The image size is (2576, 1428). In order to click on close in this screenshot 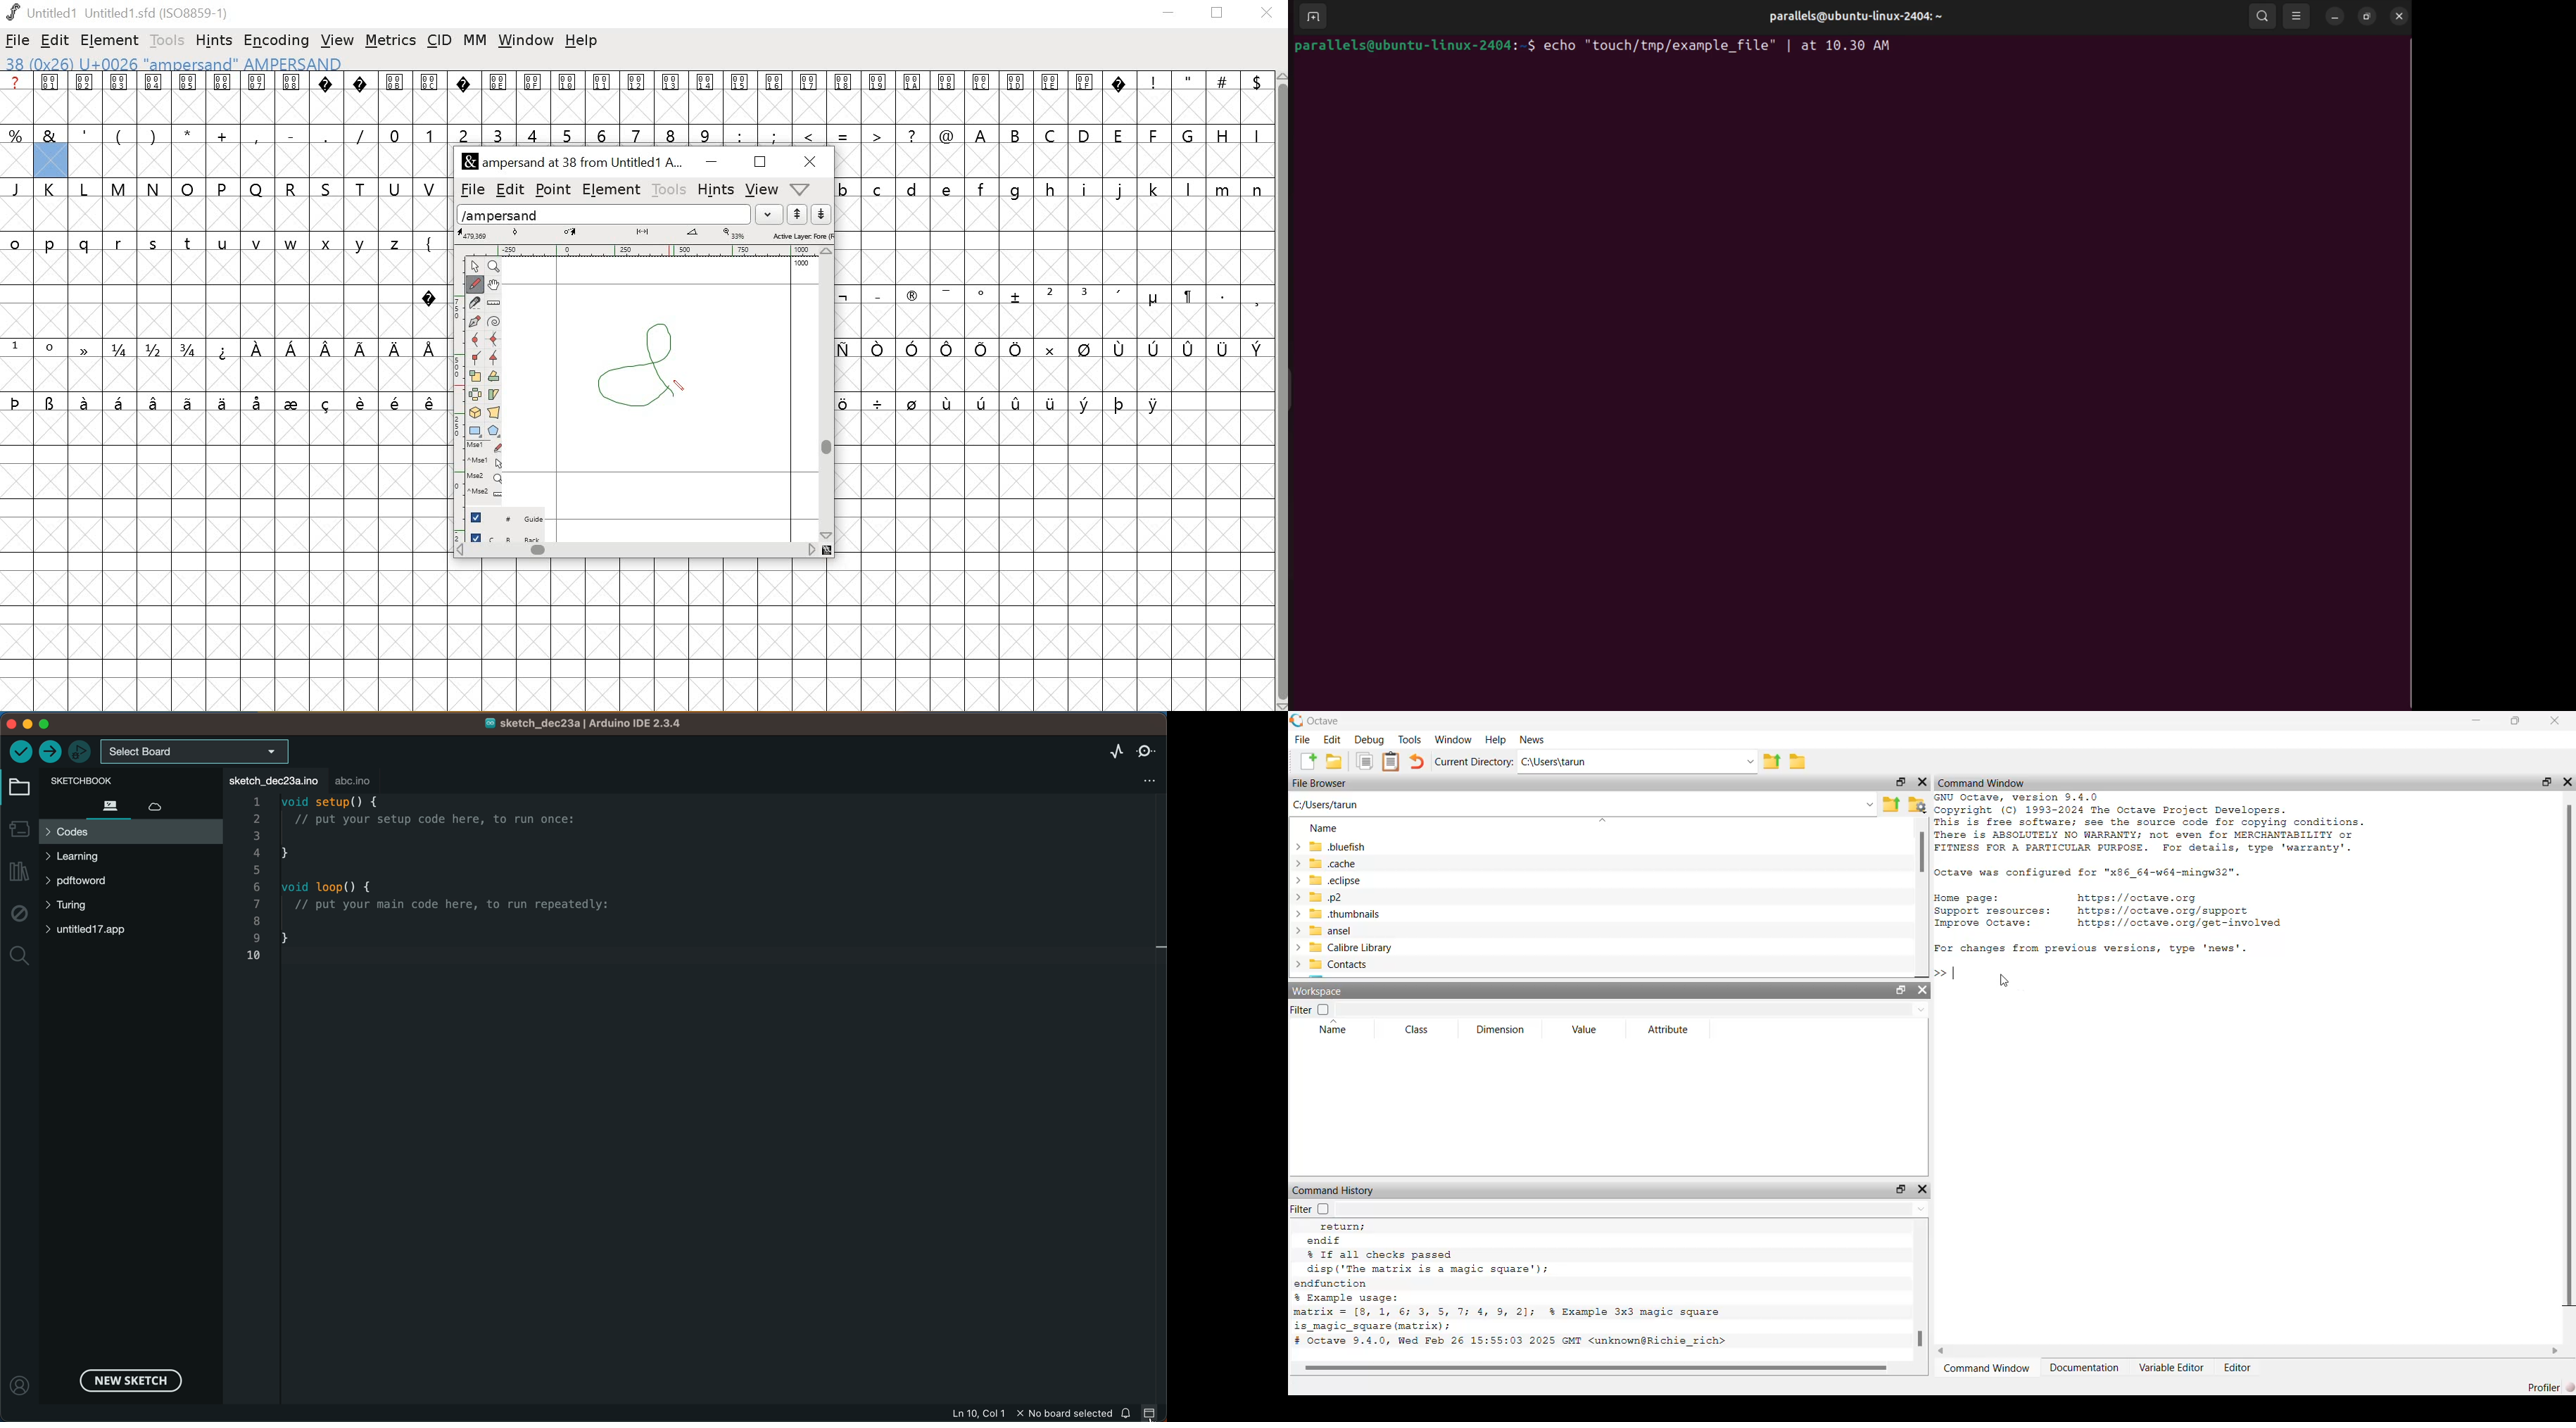, I will do `click(1923, 782)`.